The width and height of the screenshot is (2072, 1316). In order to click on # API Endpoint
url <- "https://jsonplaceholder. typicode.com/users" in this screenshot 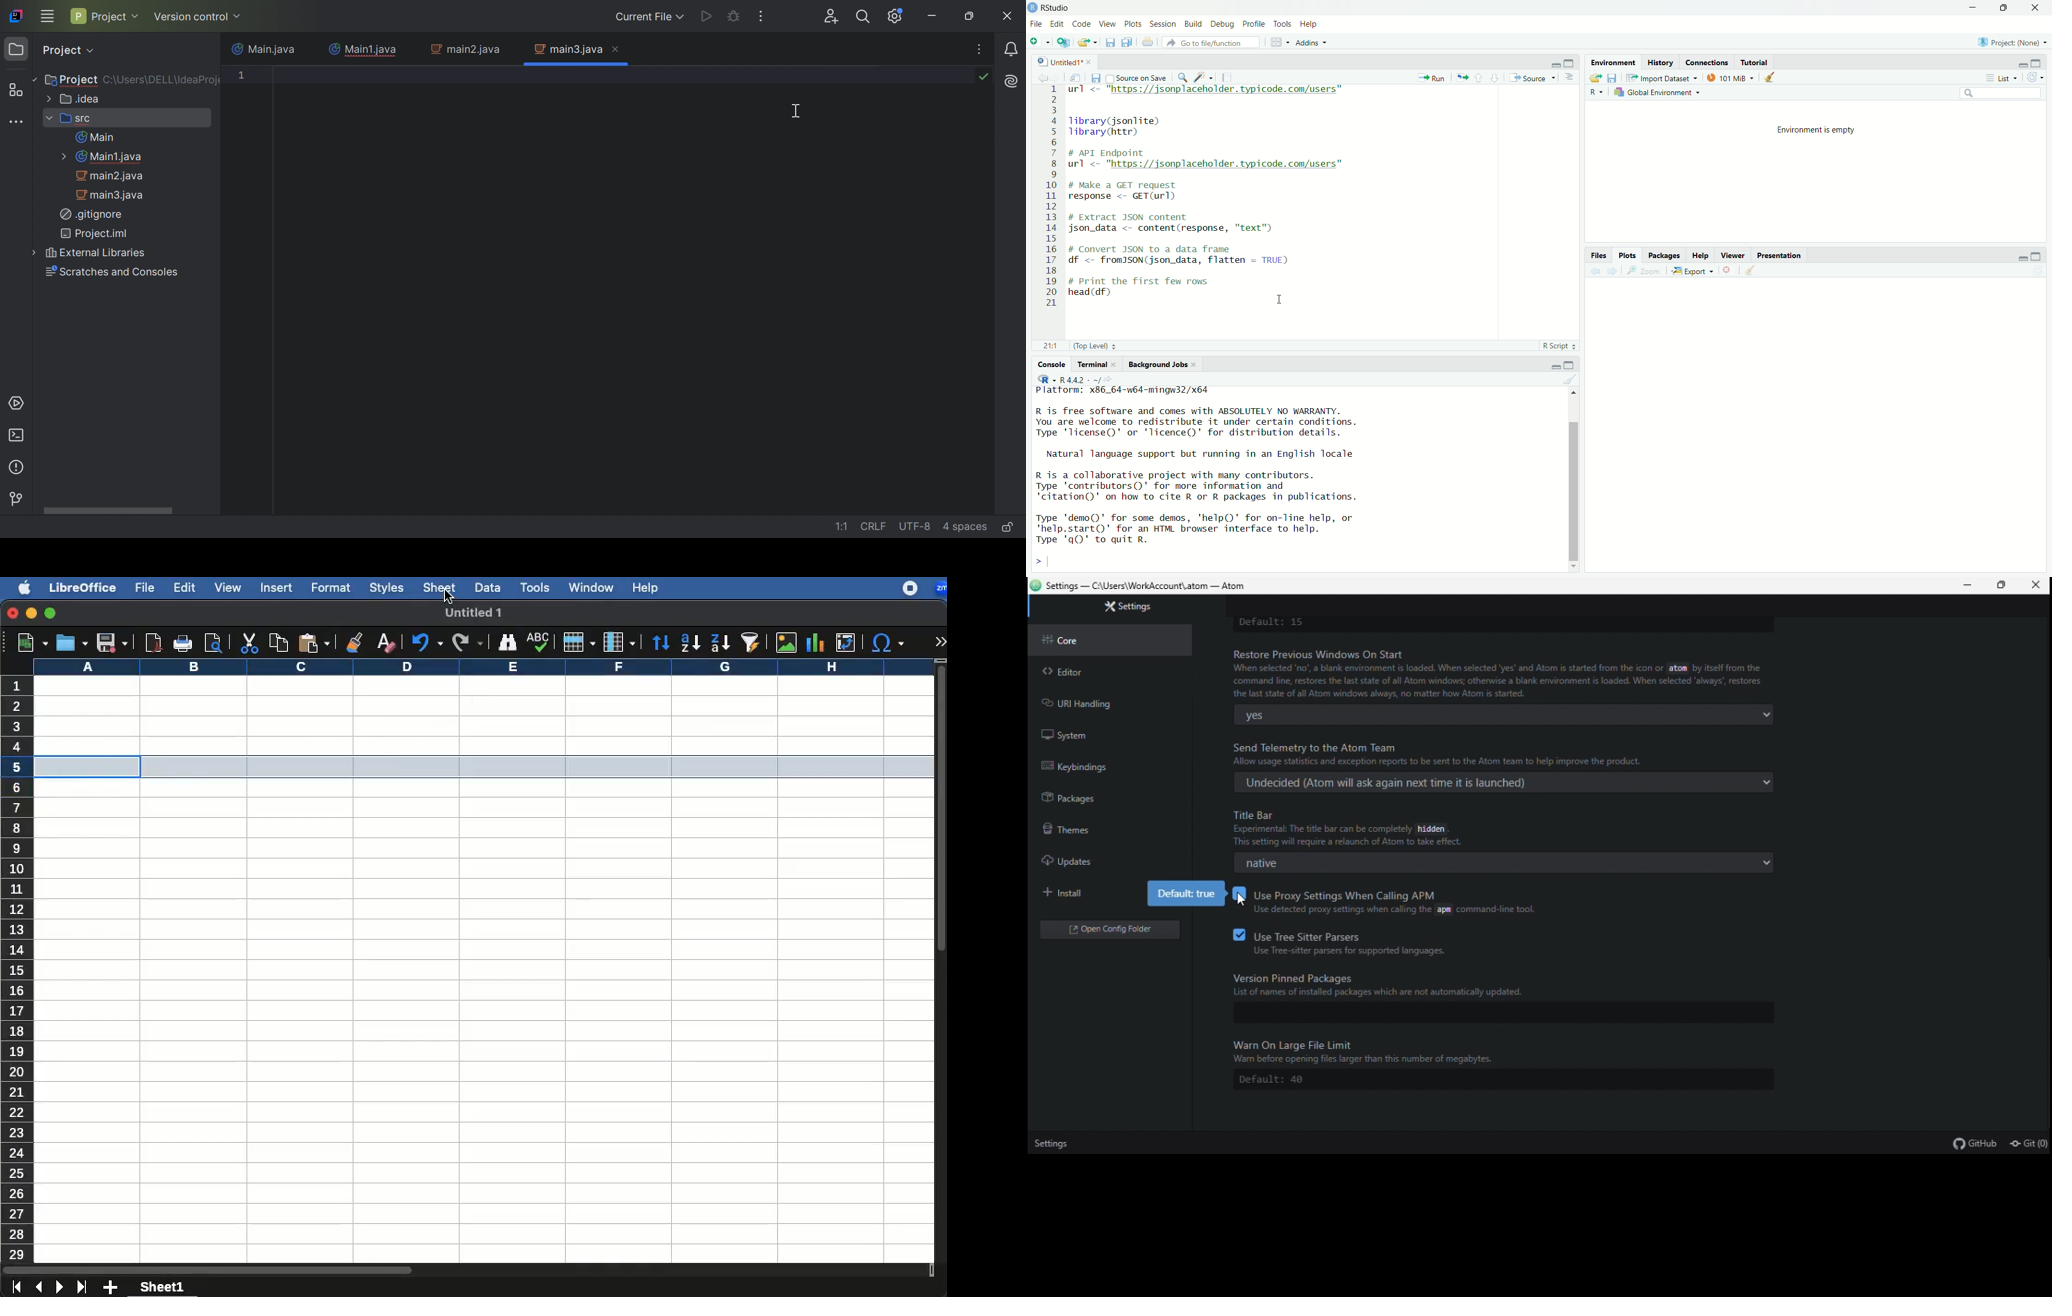, I will do `click(1209, 160)`.